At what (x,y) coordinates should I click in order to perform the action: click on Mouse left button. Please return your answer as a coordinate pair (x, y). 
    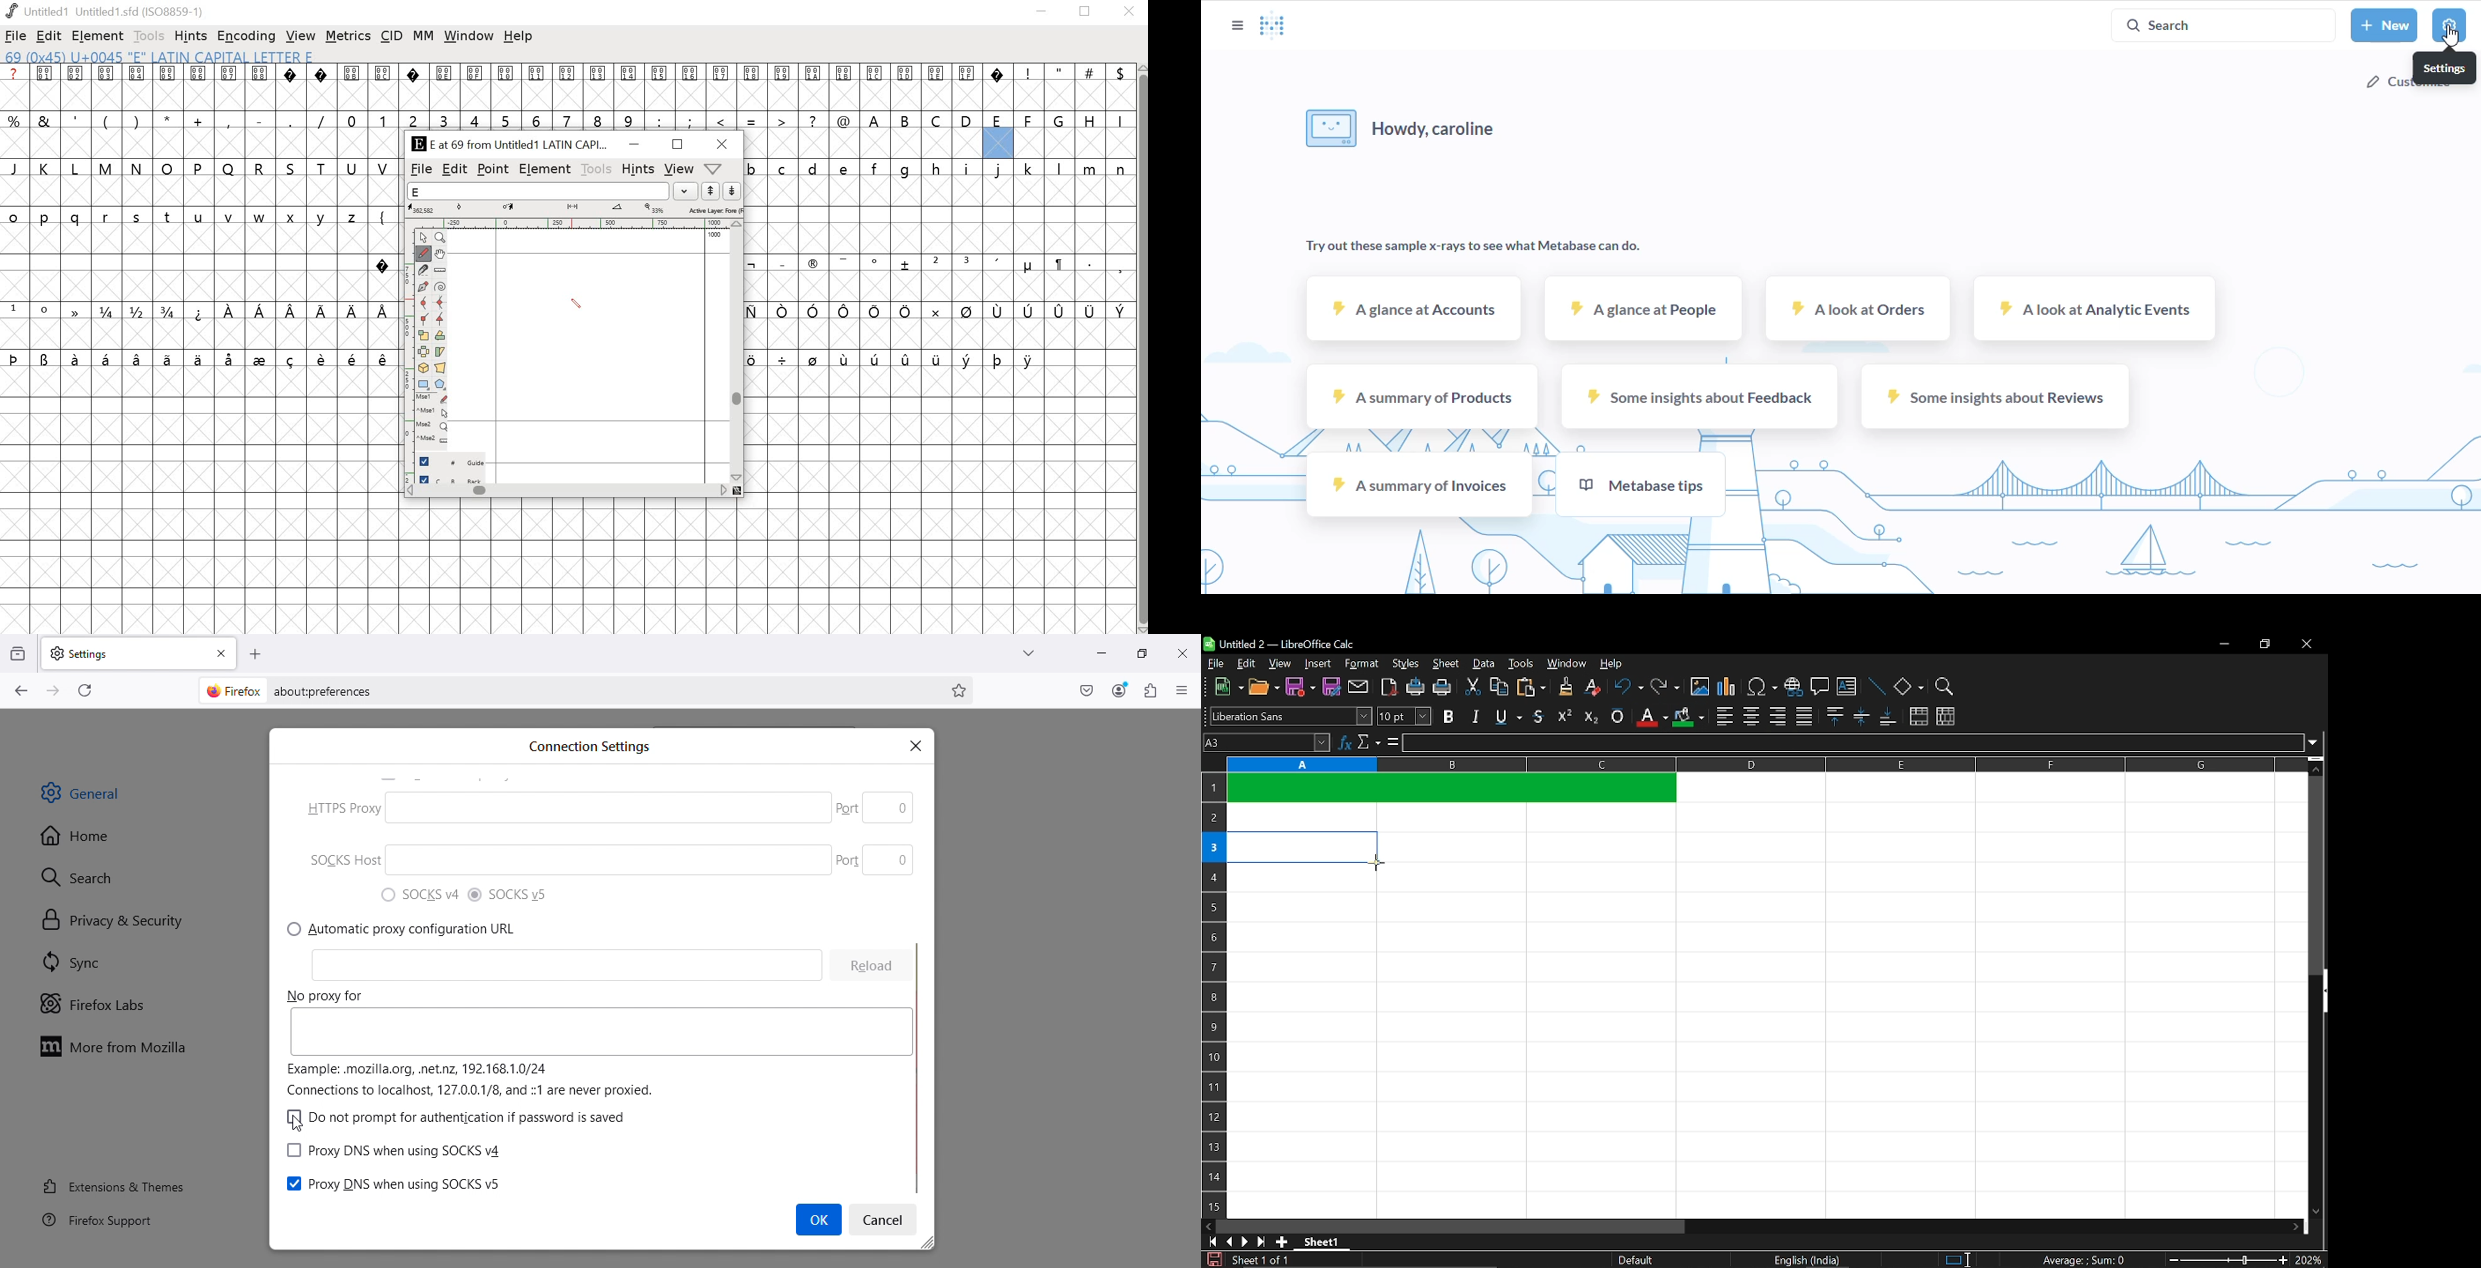
    Looking at the image, I should click on (432, 399).